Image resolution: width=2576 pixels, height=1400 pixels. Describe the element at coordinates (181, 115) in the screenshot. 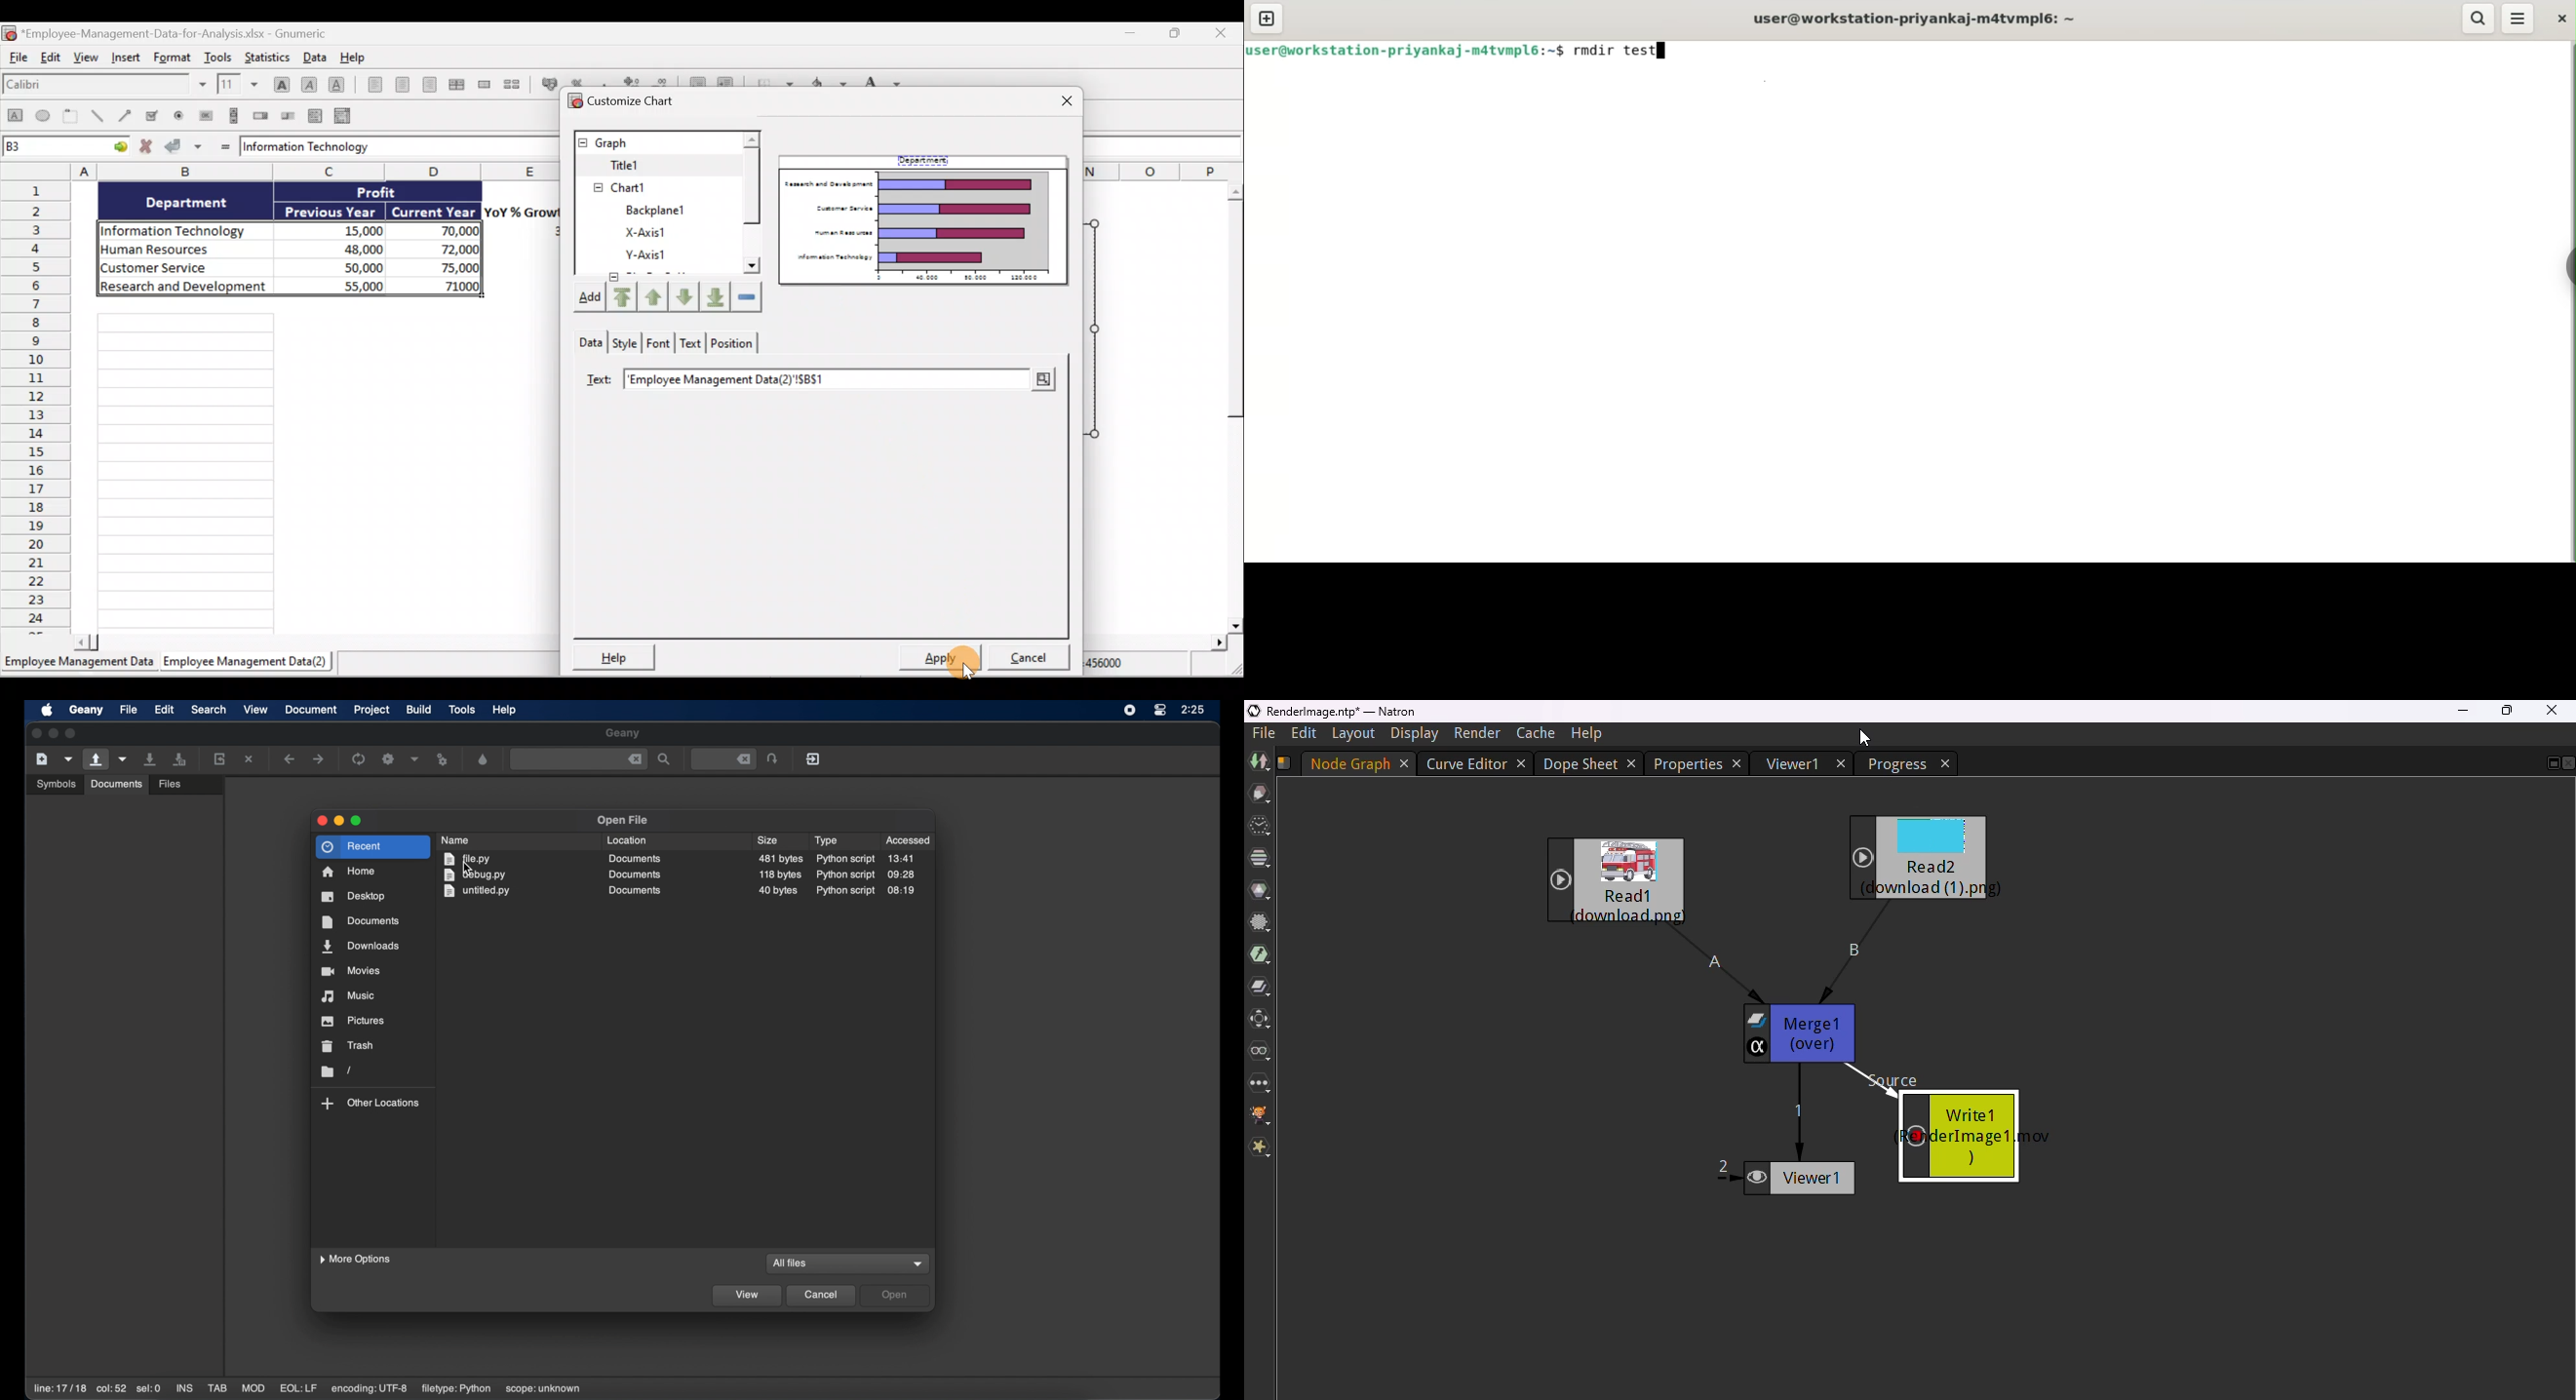

I see `Create a radio button` at that location.